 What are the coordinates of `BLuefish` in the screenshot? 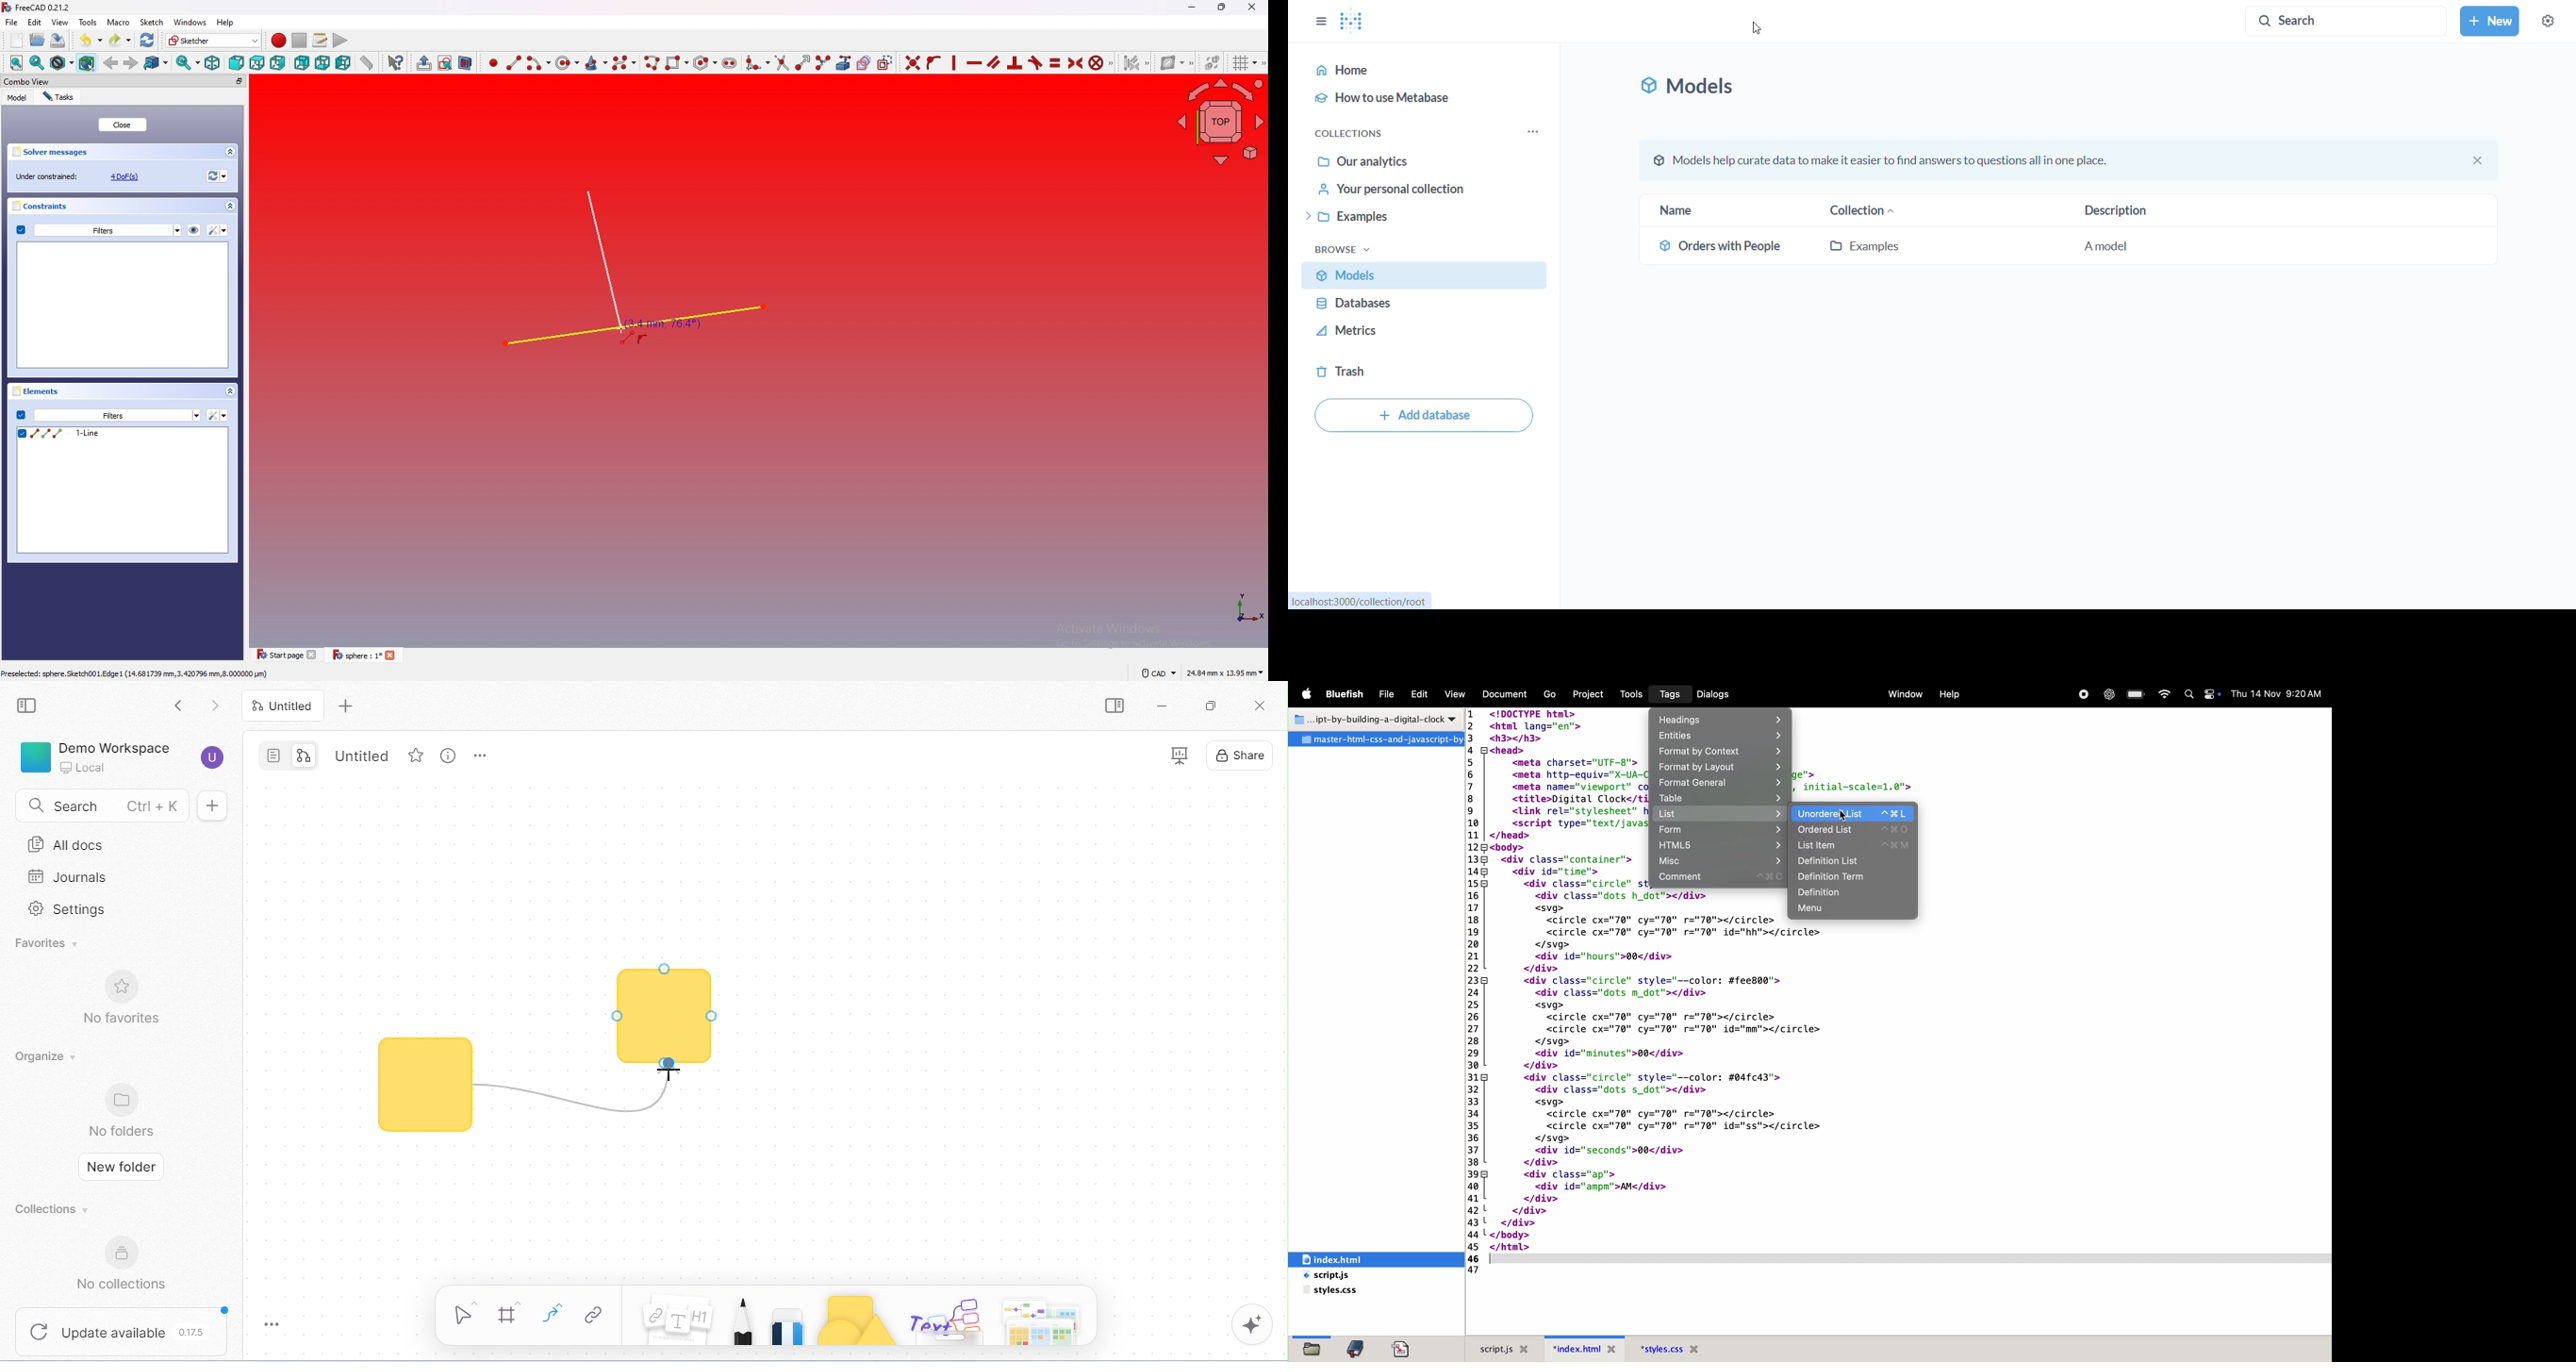 It's located at (1347, 693).